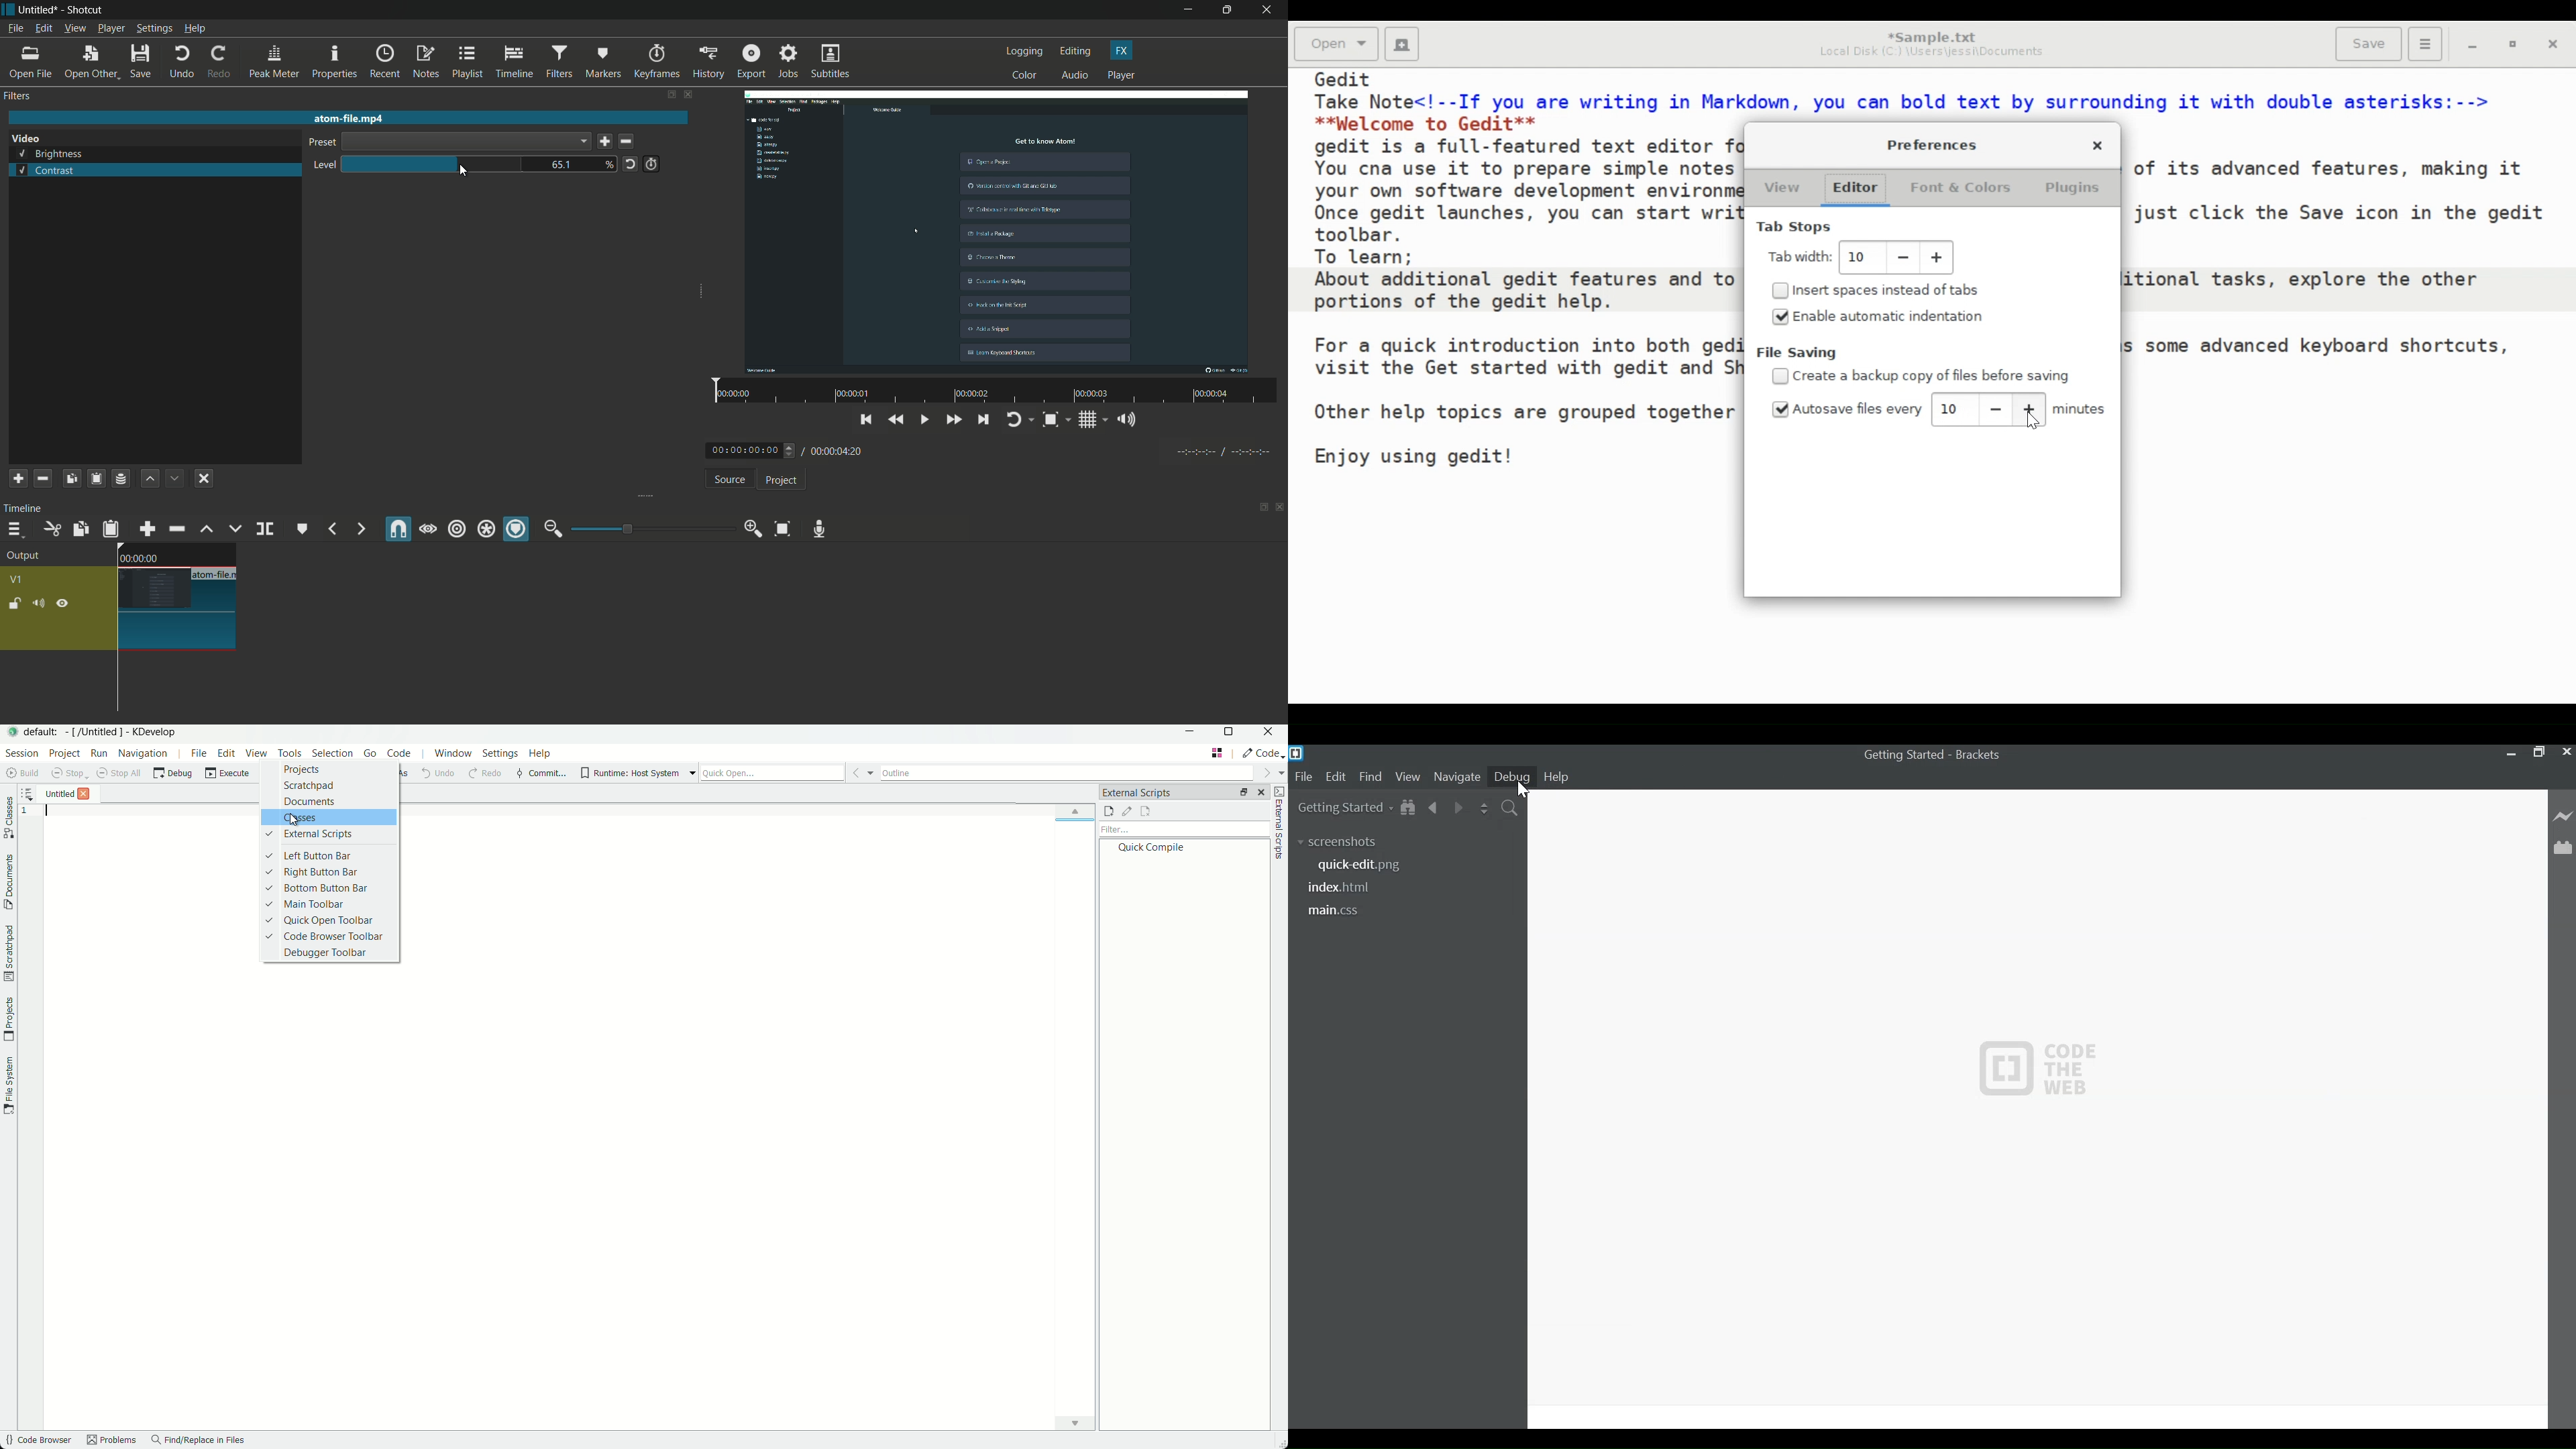 The width and height of the screenshot is (2576, 1456). Describe the element at coordinates (155, 29) in the screenshot. I see `settings menu` at that location.